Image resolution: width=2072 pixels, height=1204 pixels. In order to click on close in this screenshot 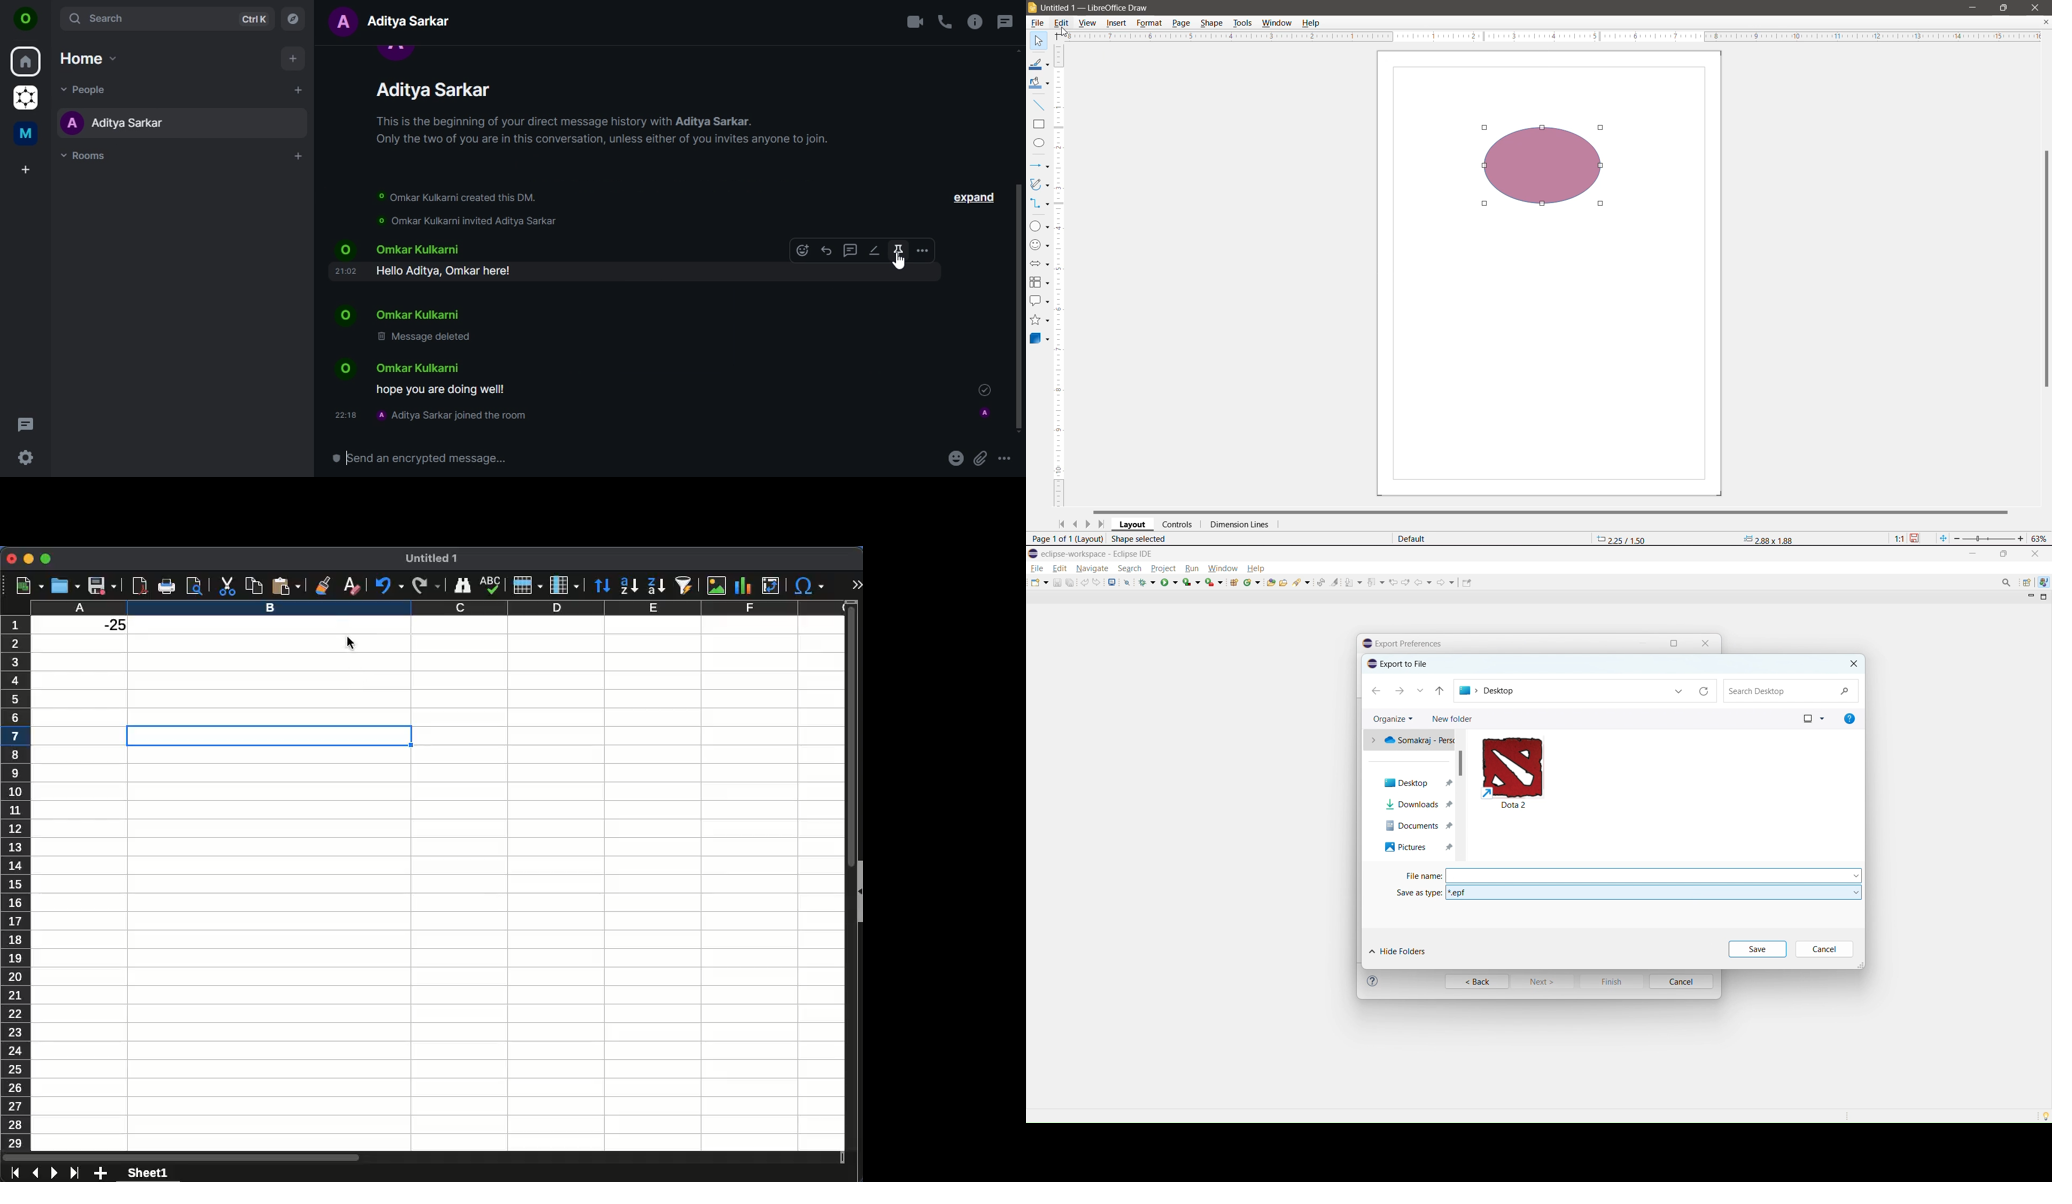, I will do `click(9, 559)`.